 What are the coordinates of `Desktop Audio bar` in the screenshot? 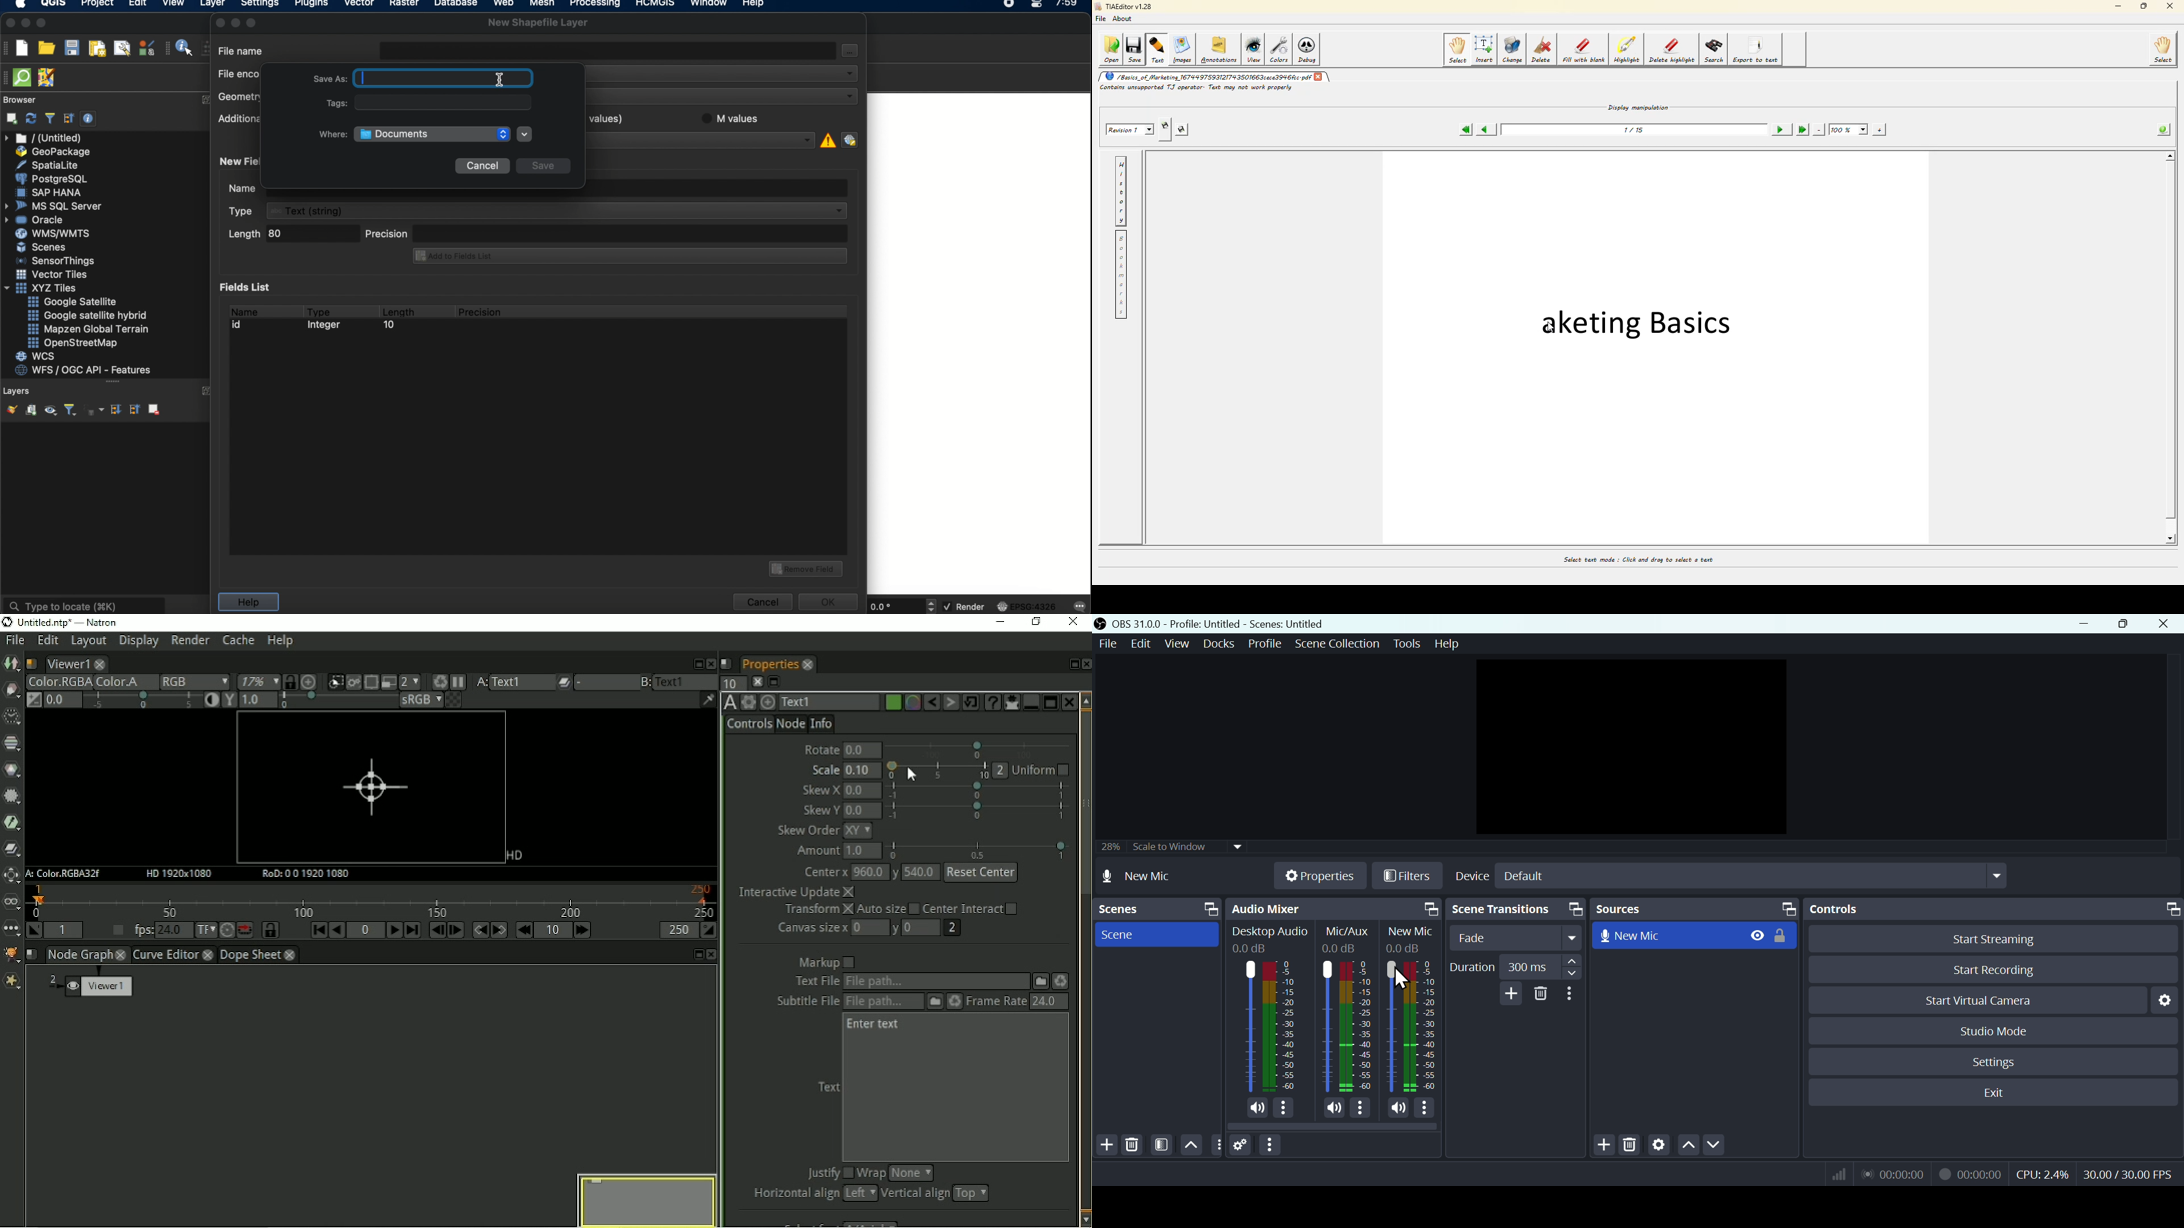 It's located at (1277, 1026).